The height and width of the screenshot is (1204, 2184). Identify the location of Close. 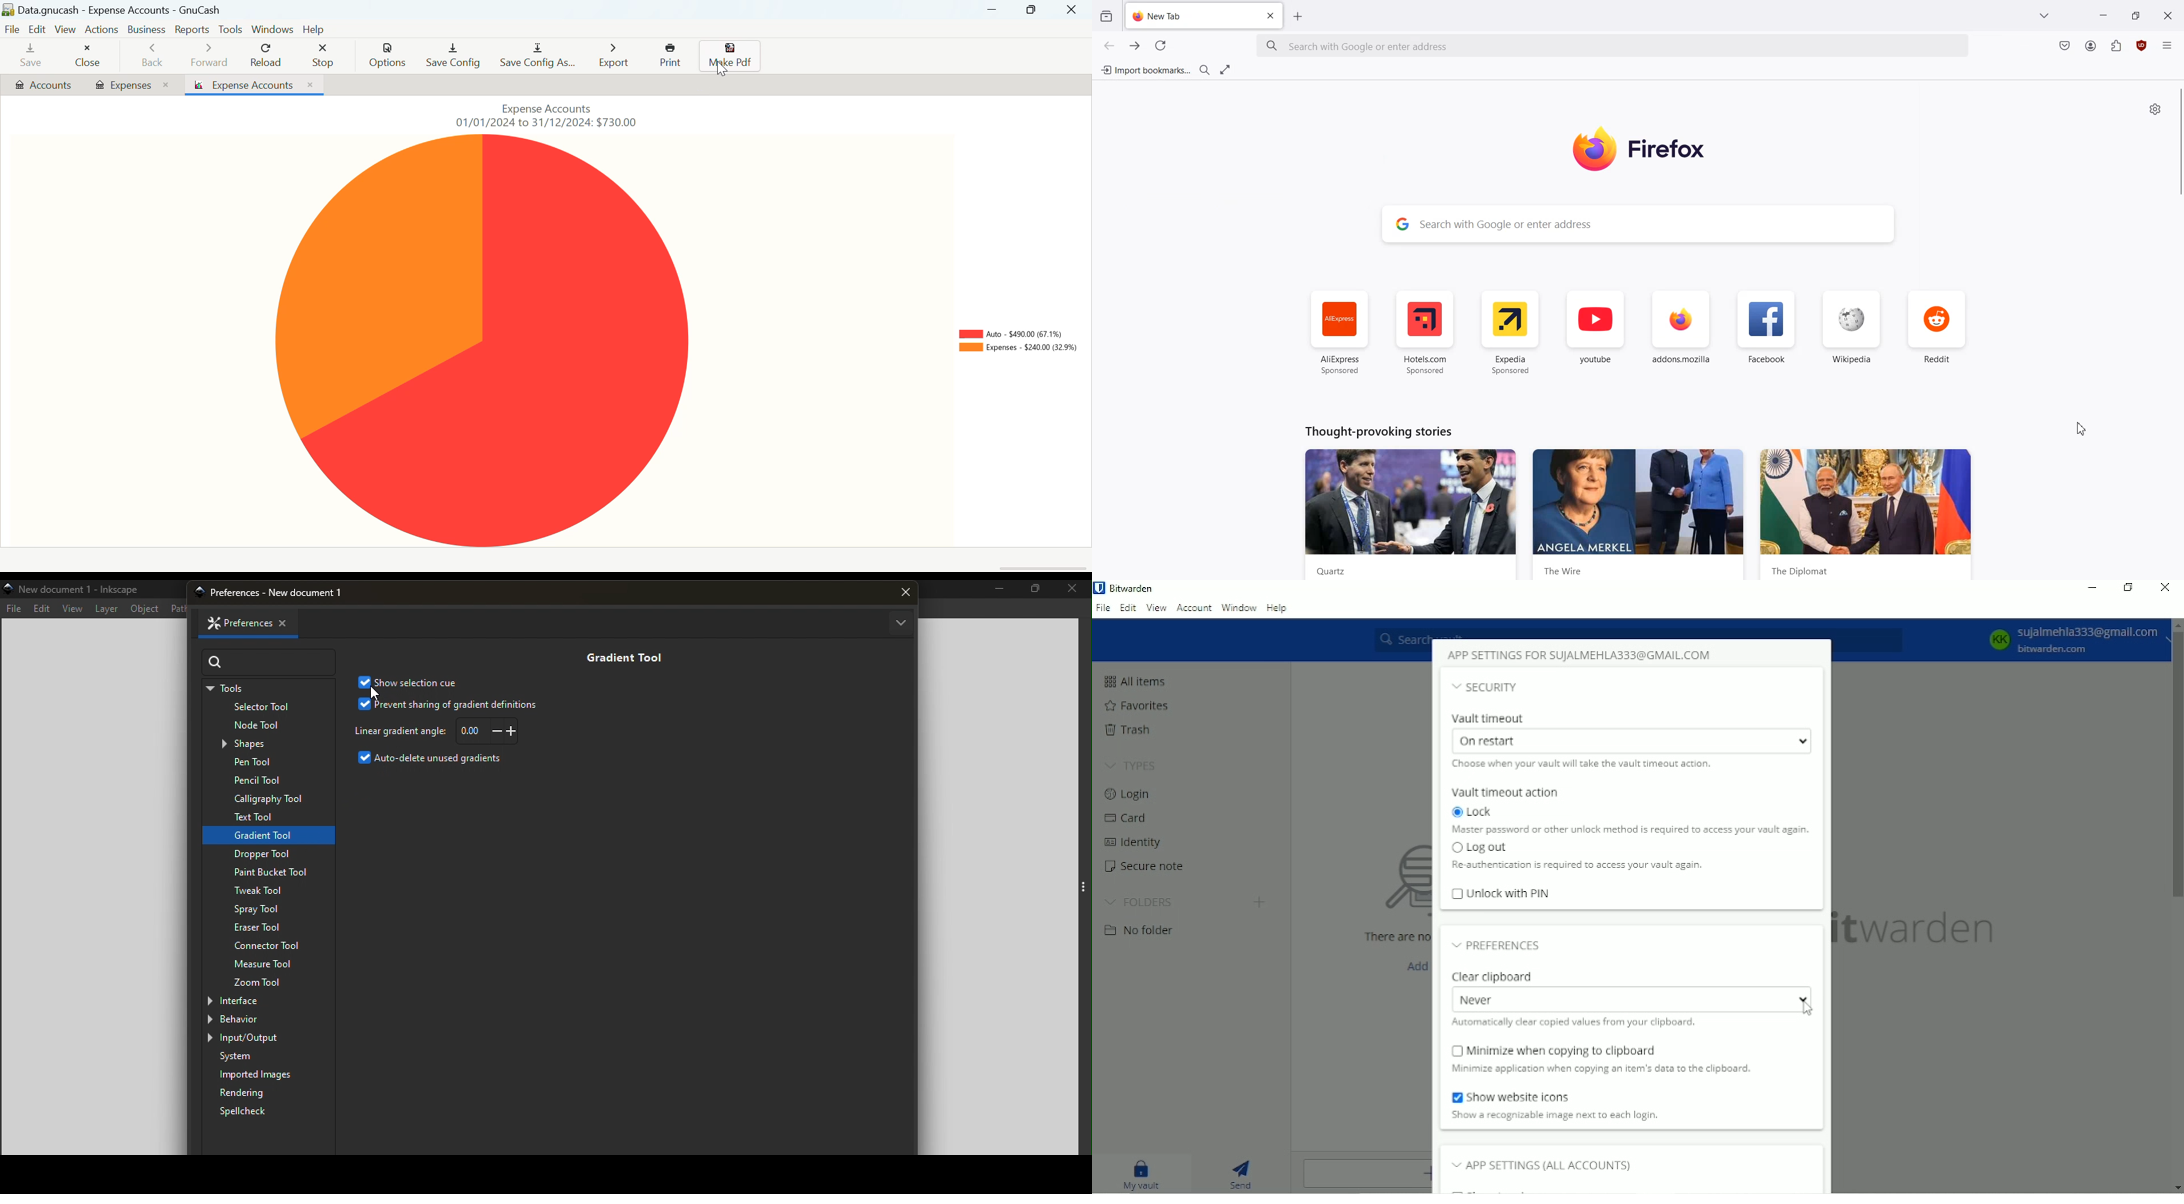
(2168, 15).